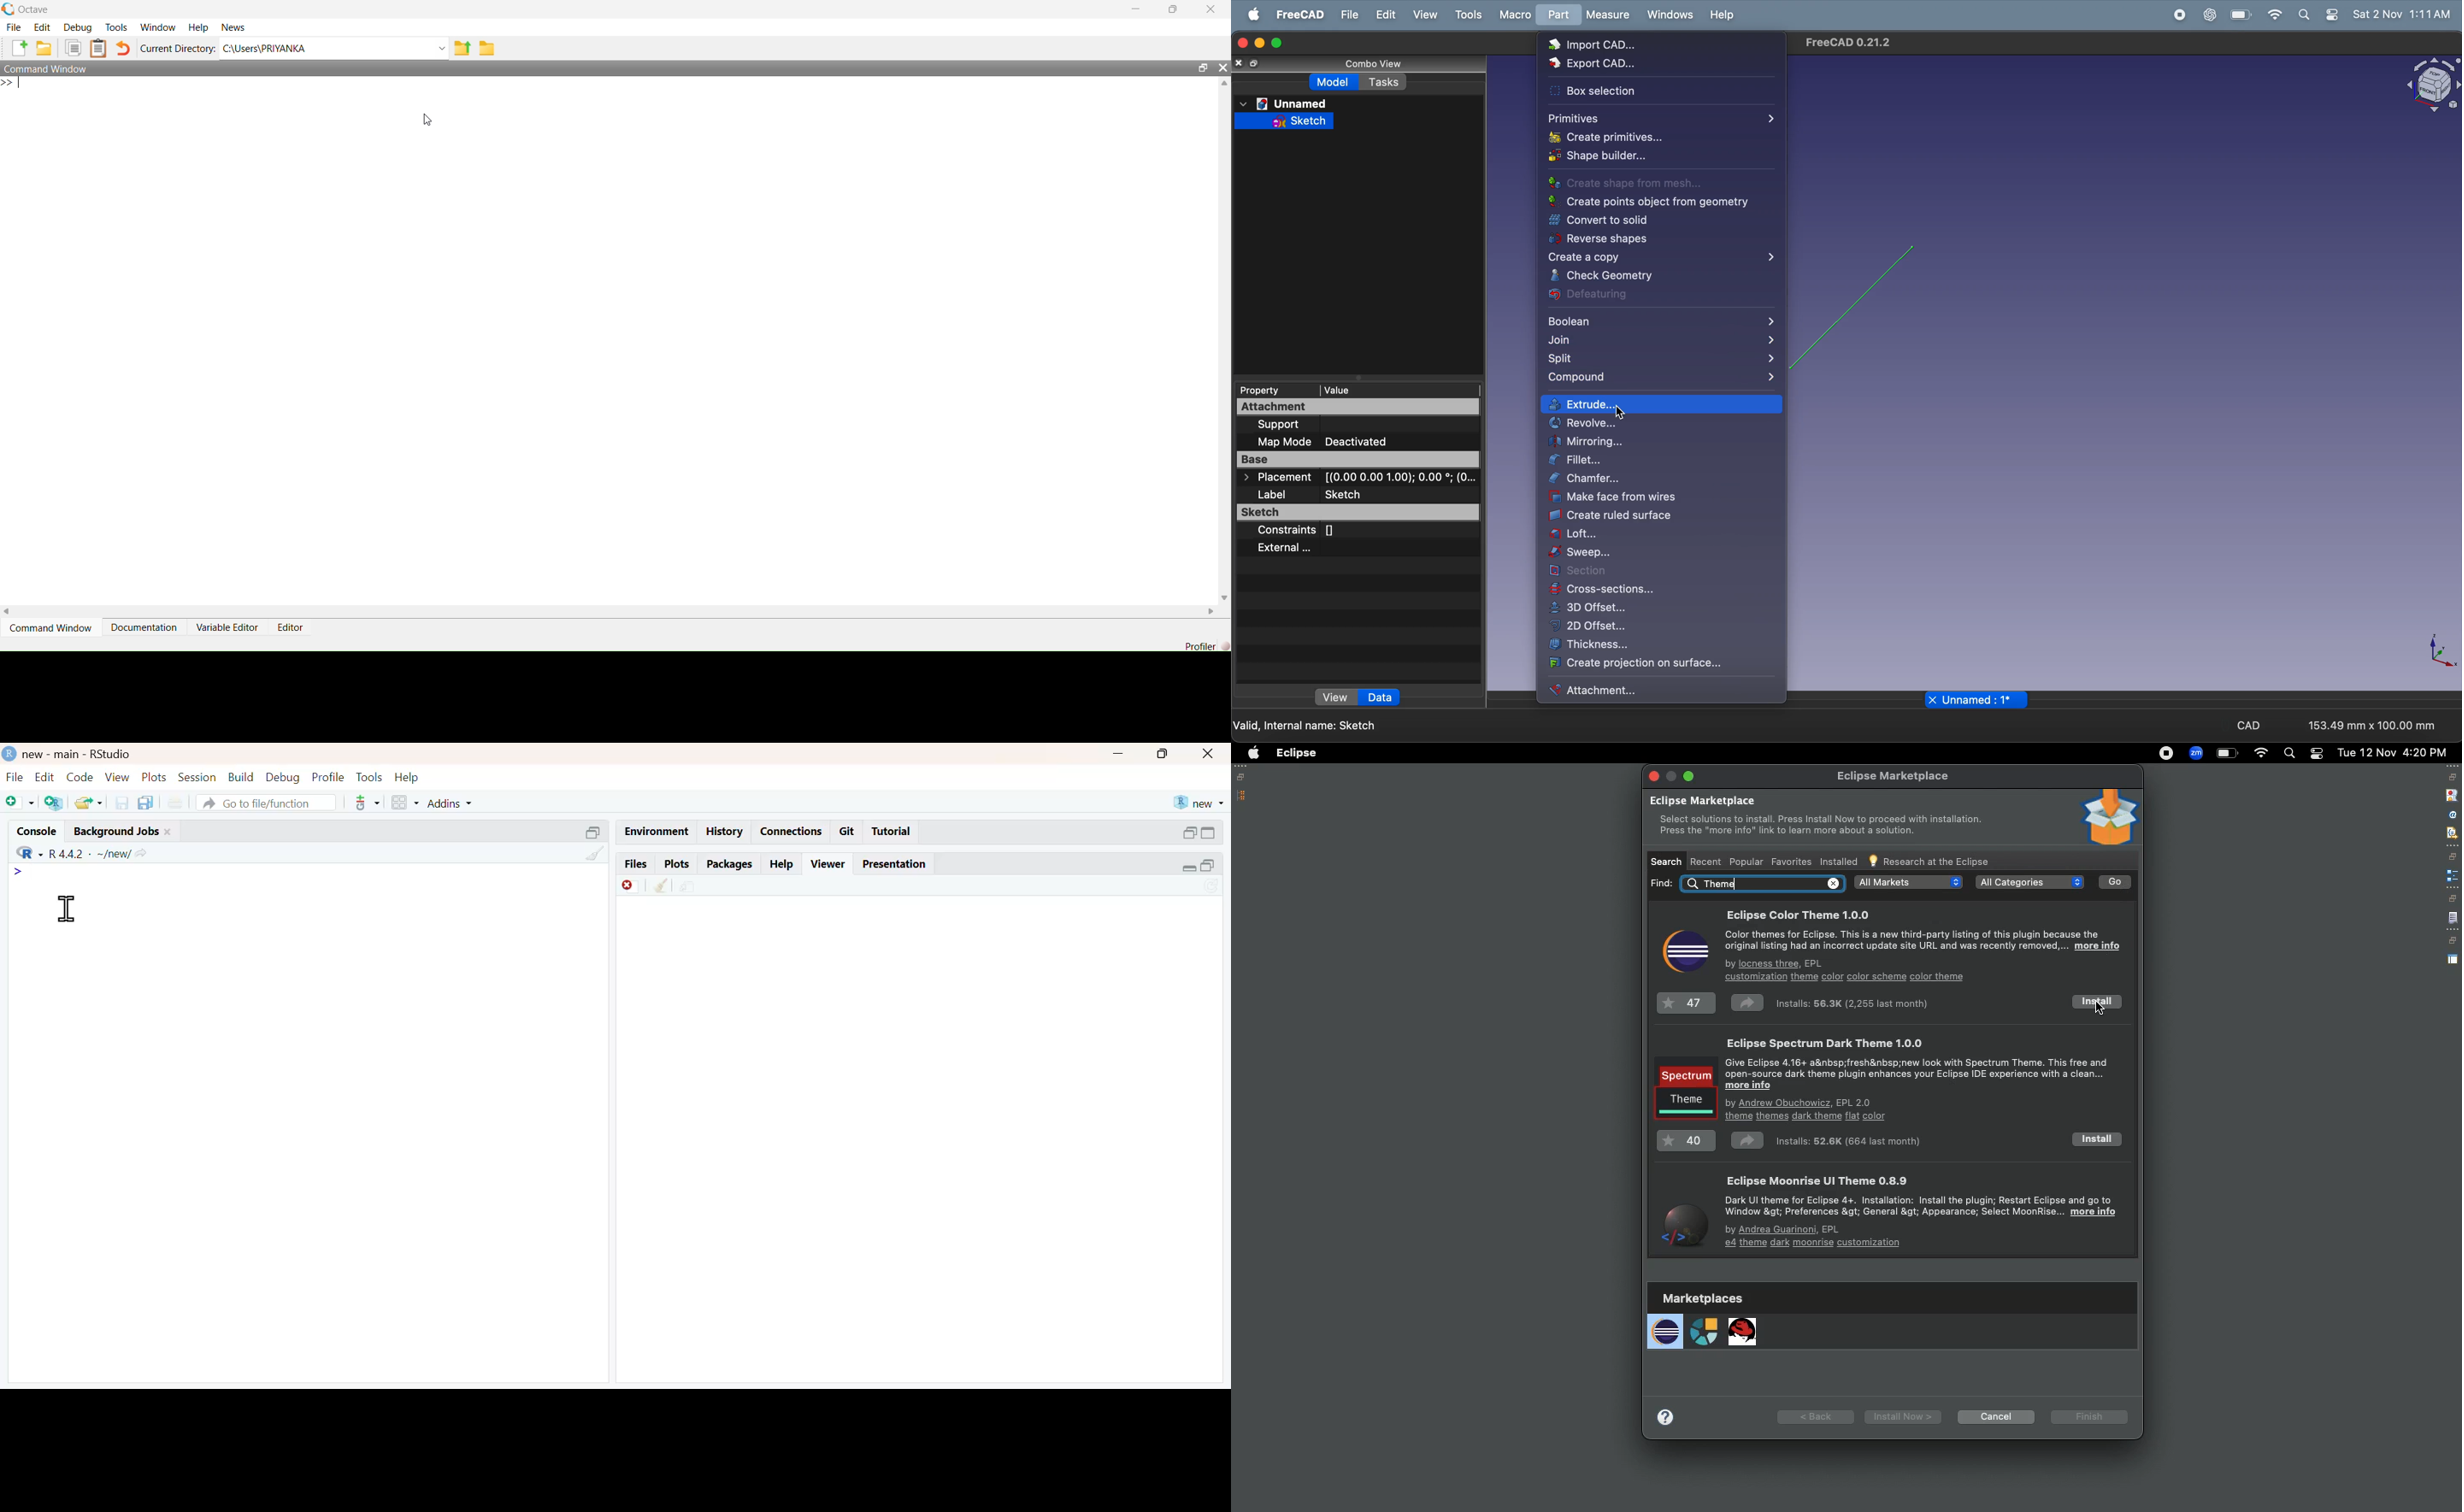  Describe the element at coordinates (142, 854) in the screenshot. I see `view the current working directory` at that location.